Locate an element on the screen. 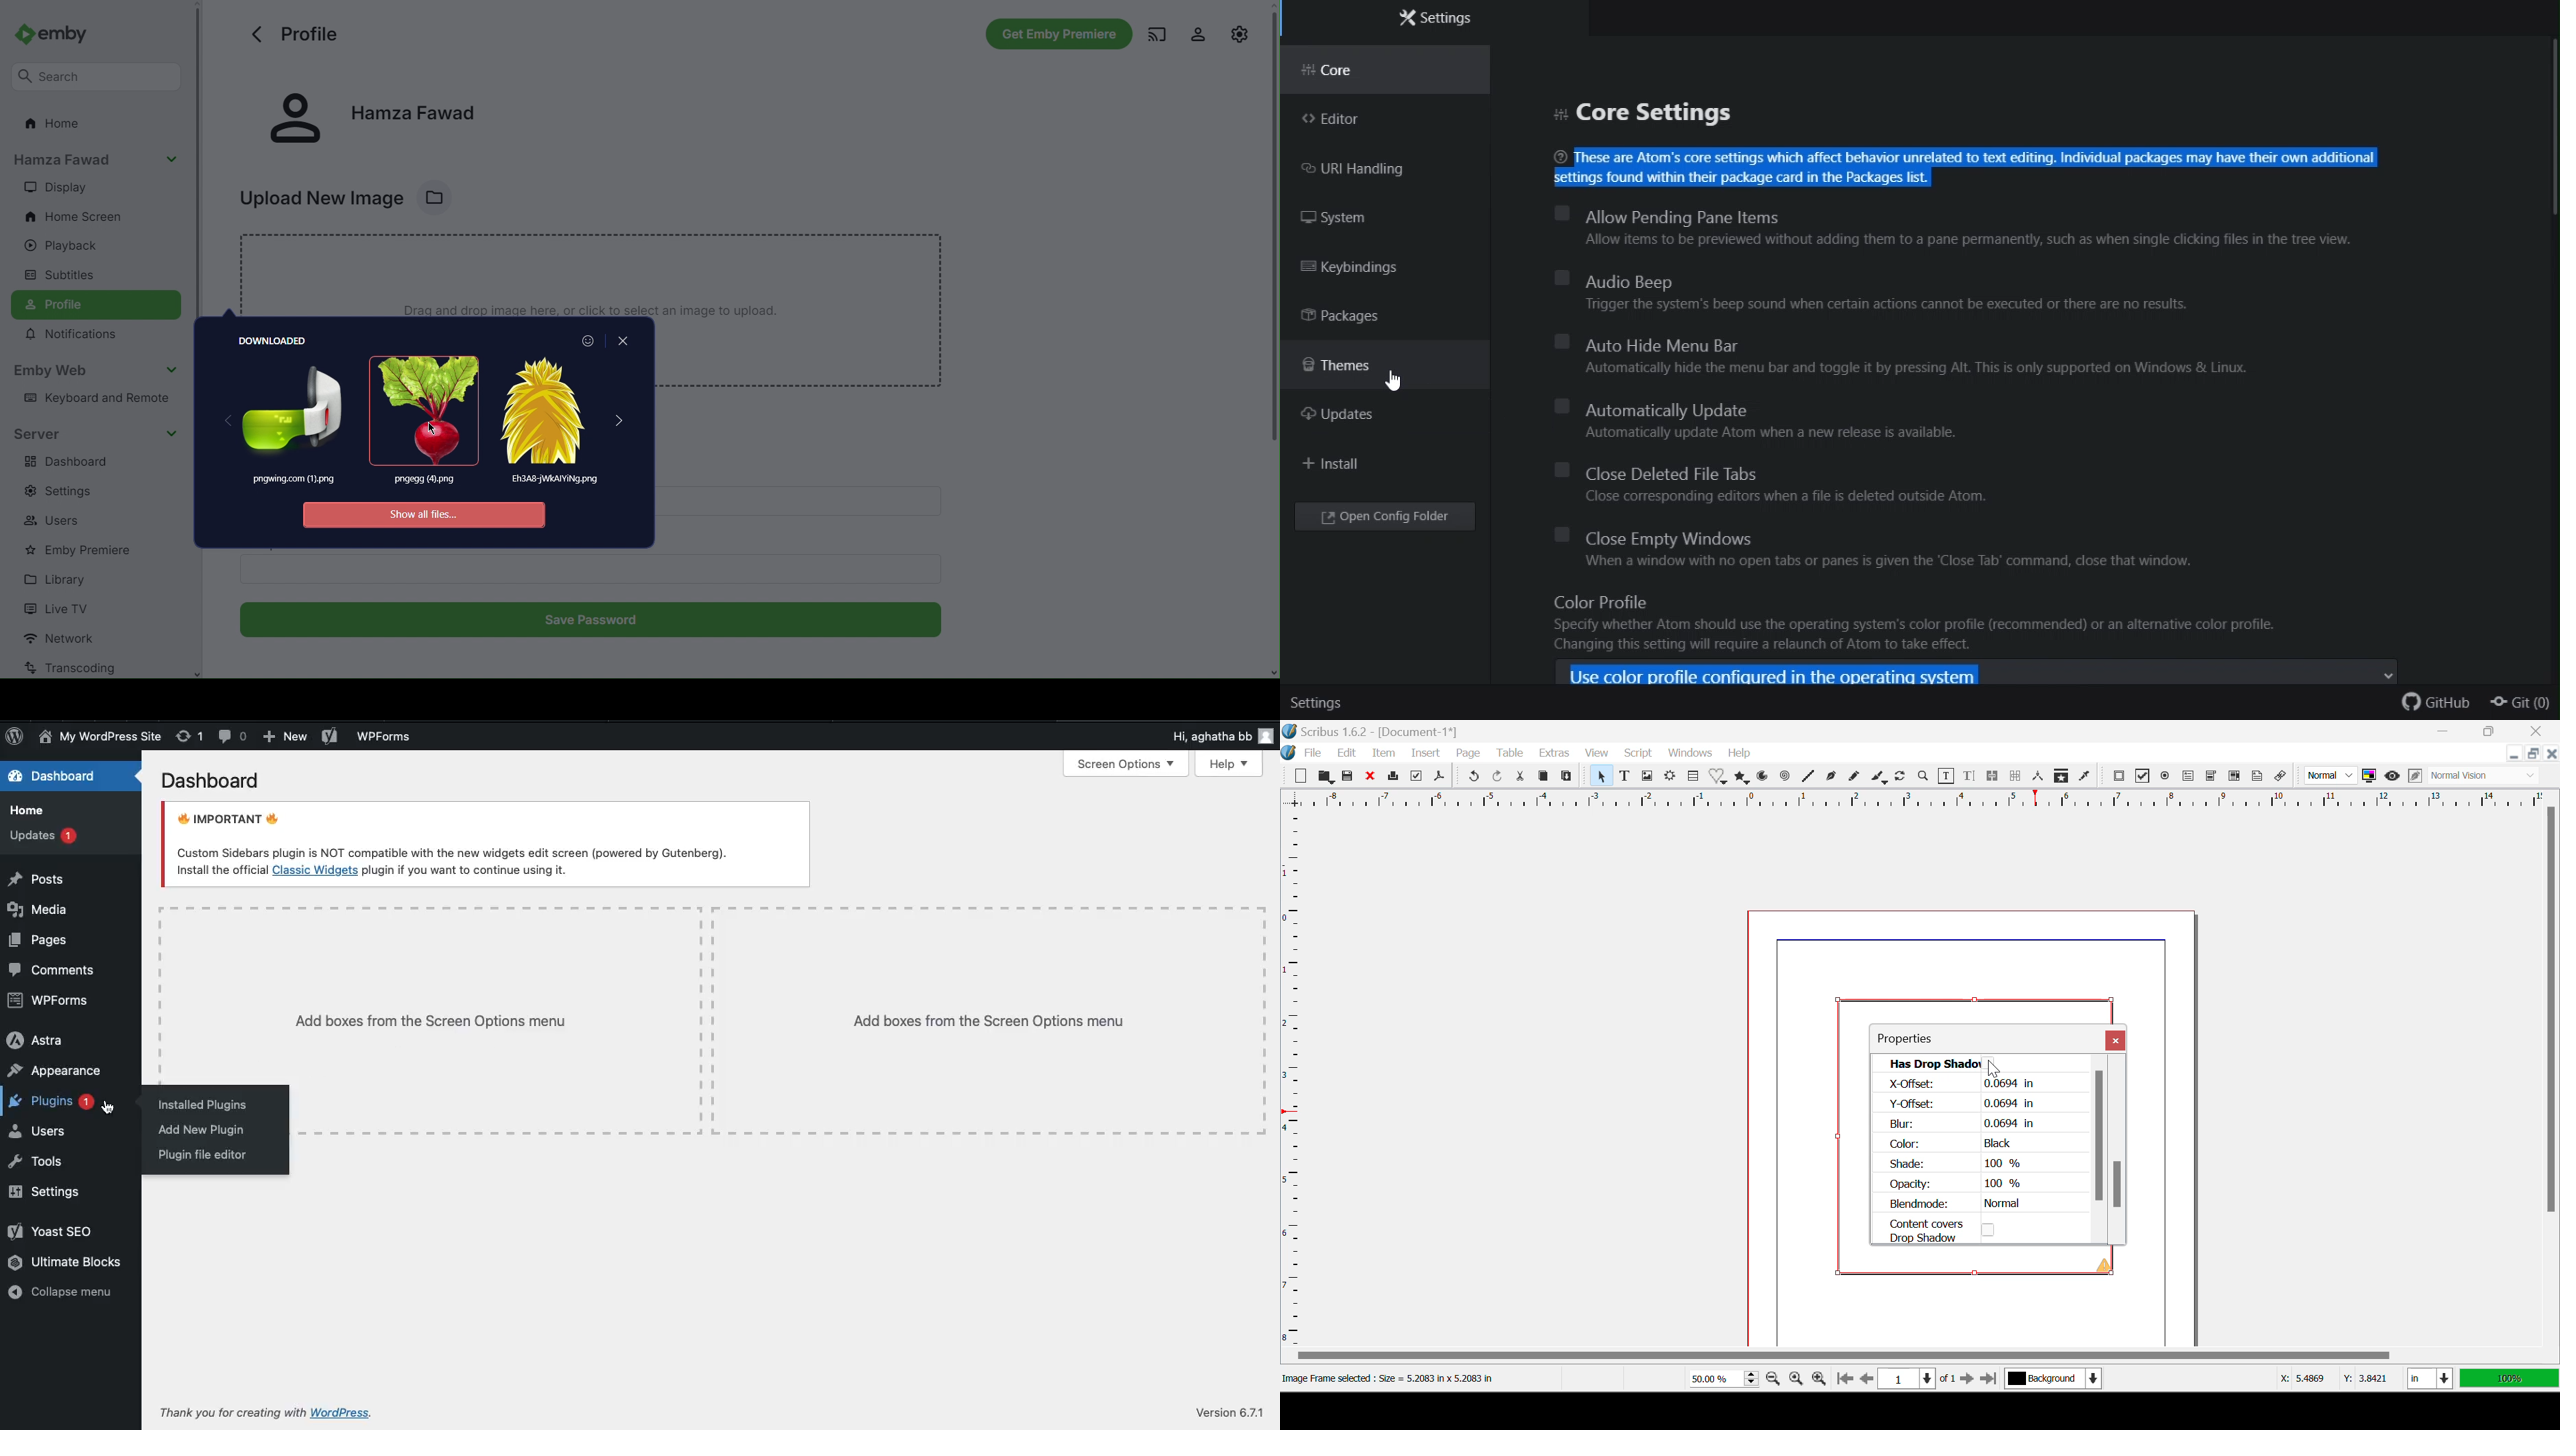 The image size is (2576, 1456). 1 of 1 is located at coordinates (1916, 1379).